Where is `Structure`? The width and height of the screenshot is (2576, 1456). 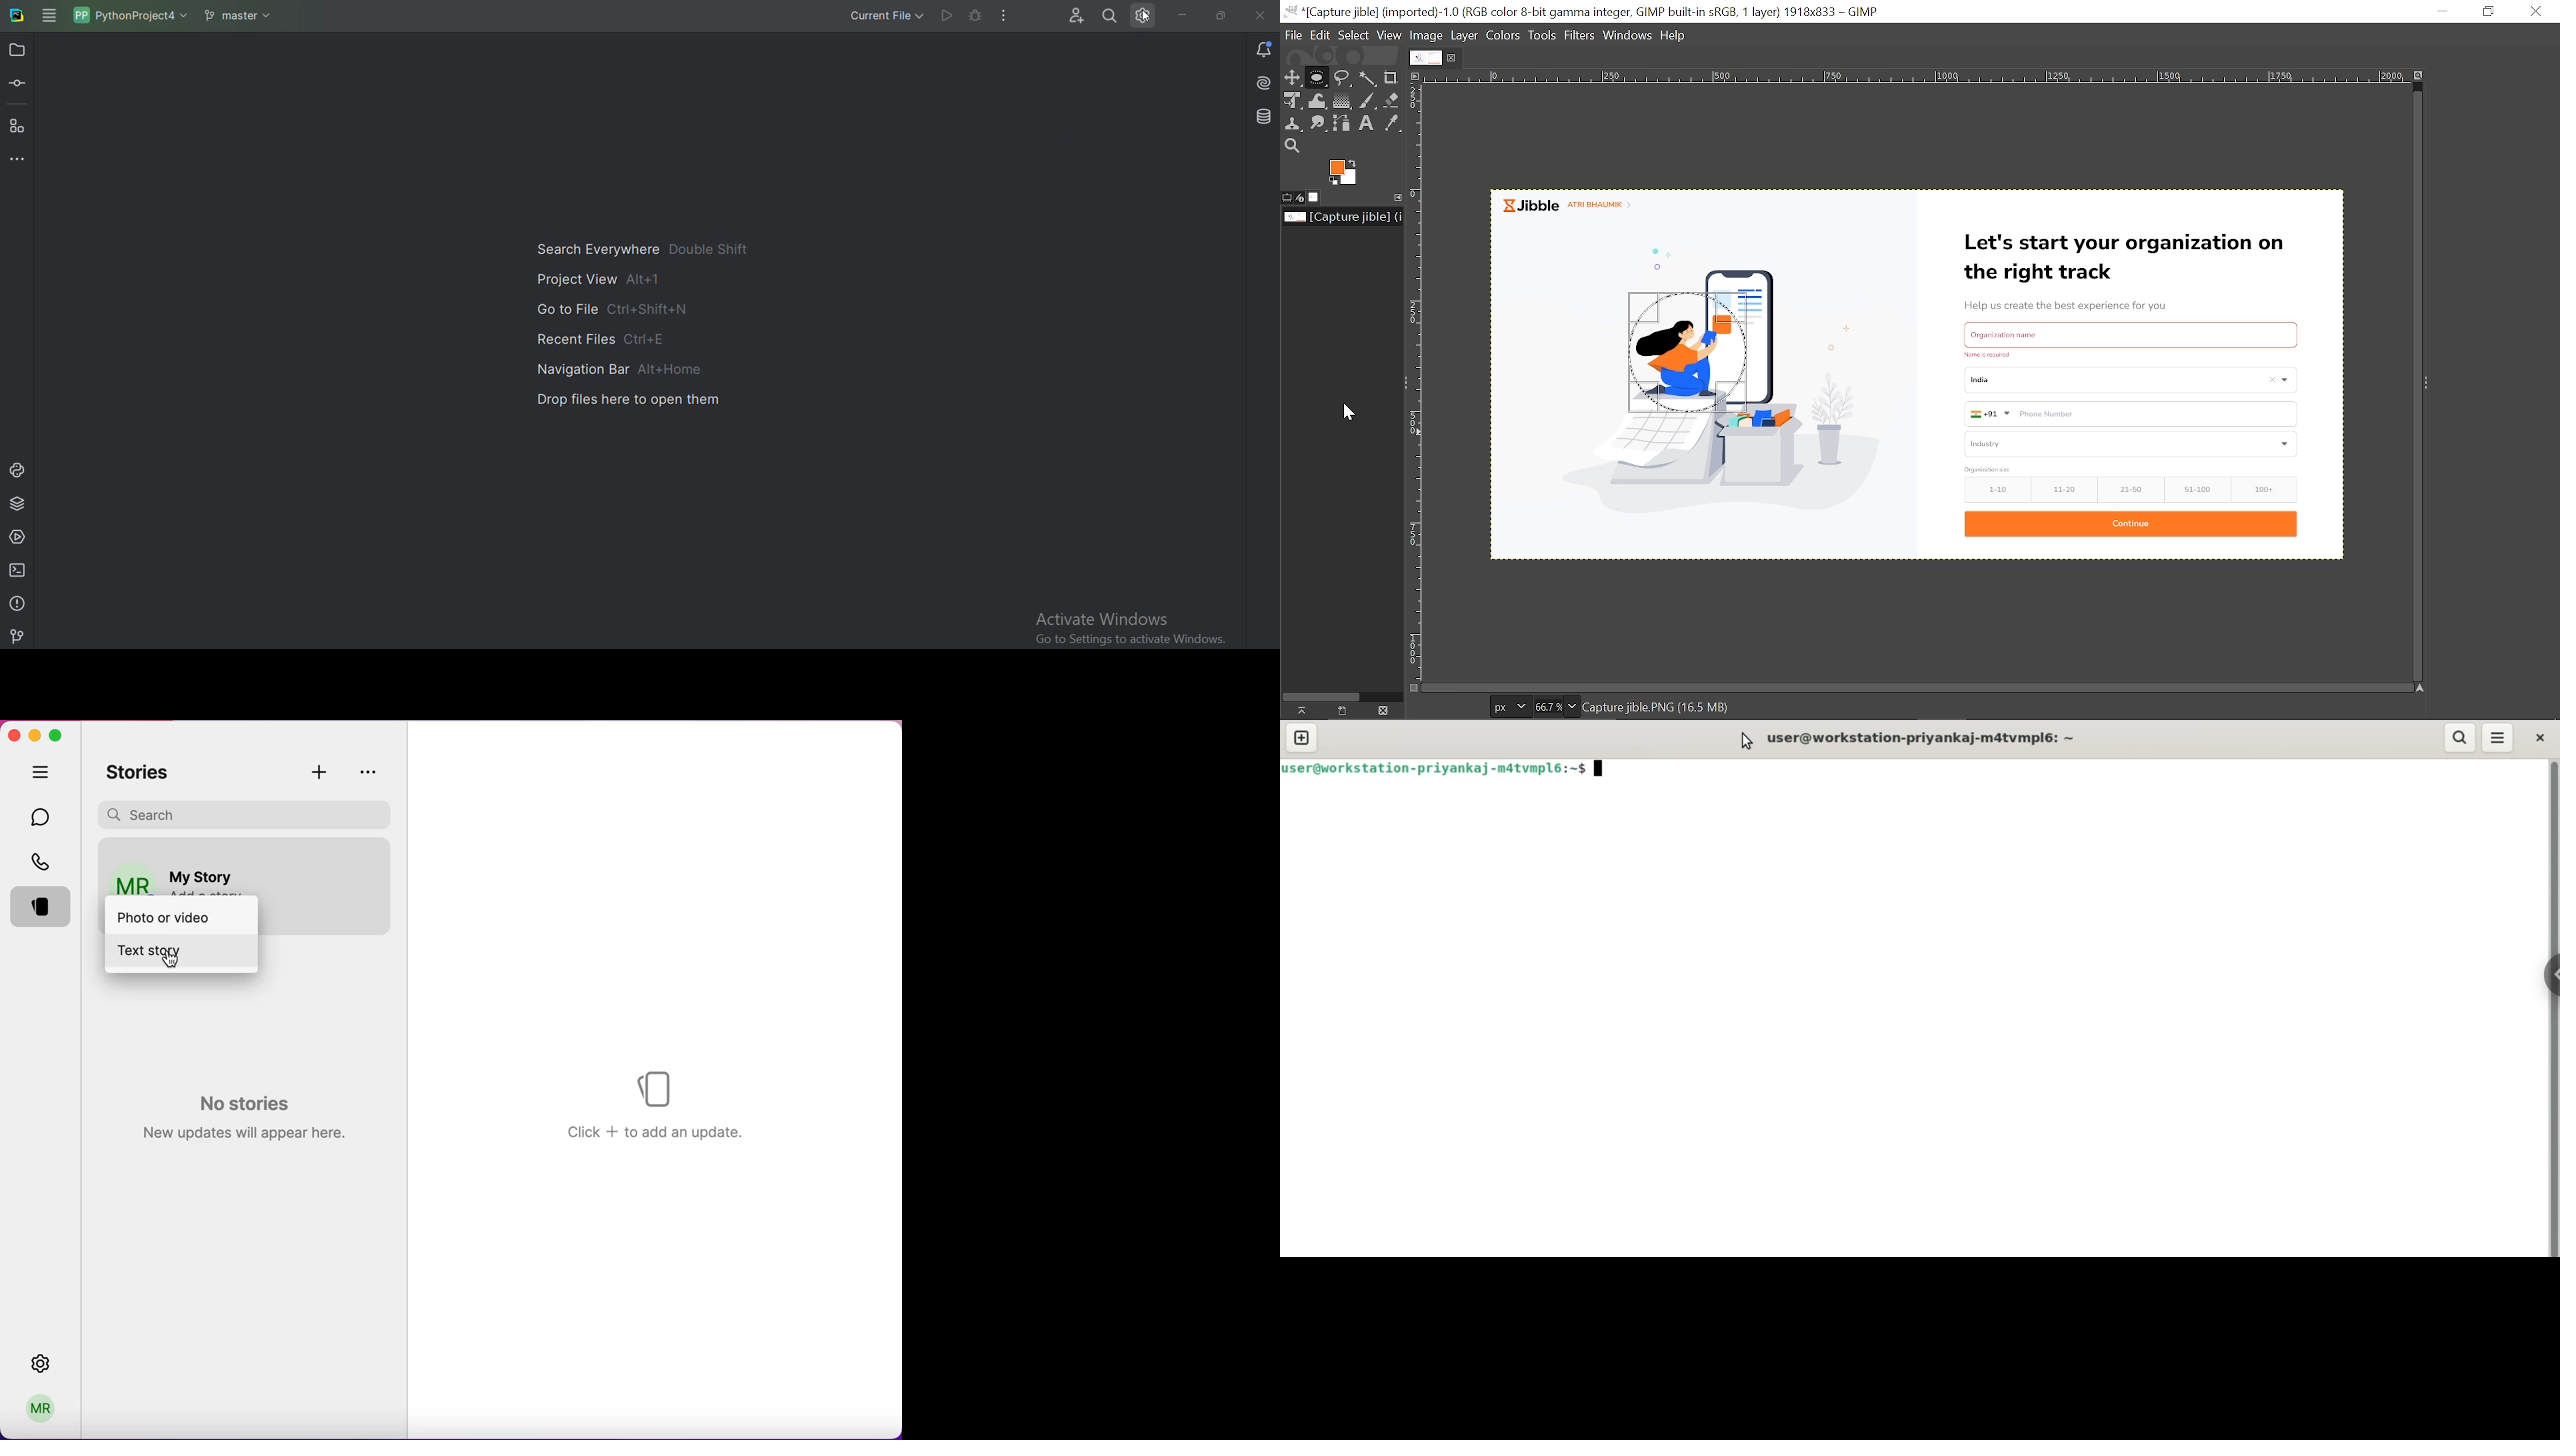 Structure is located at coordinates (21, 125).